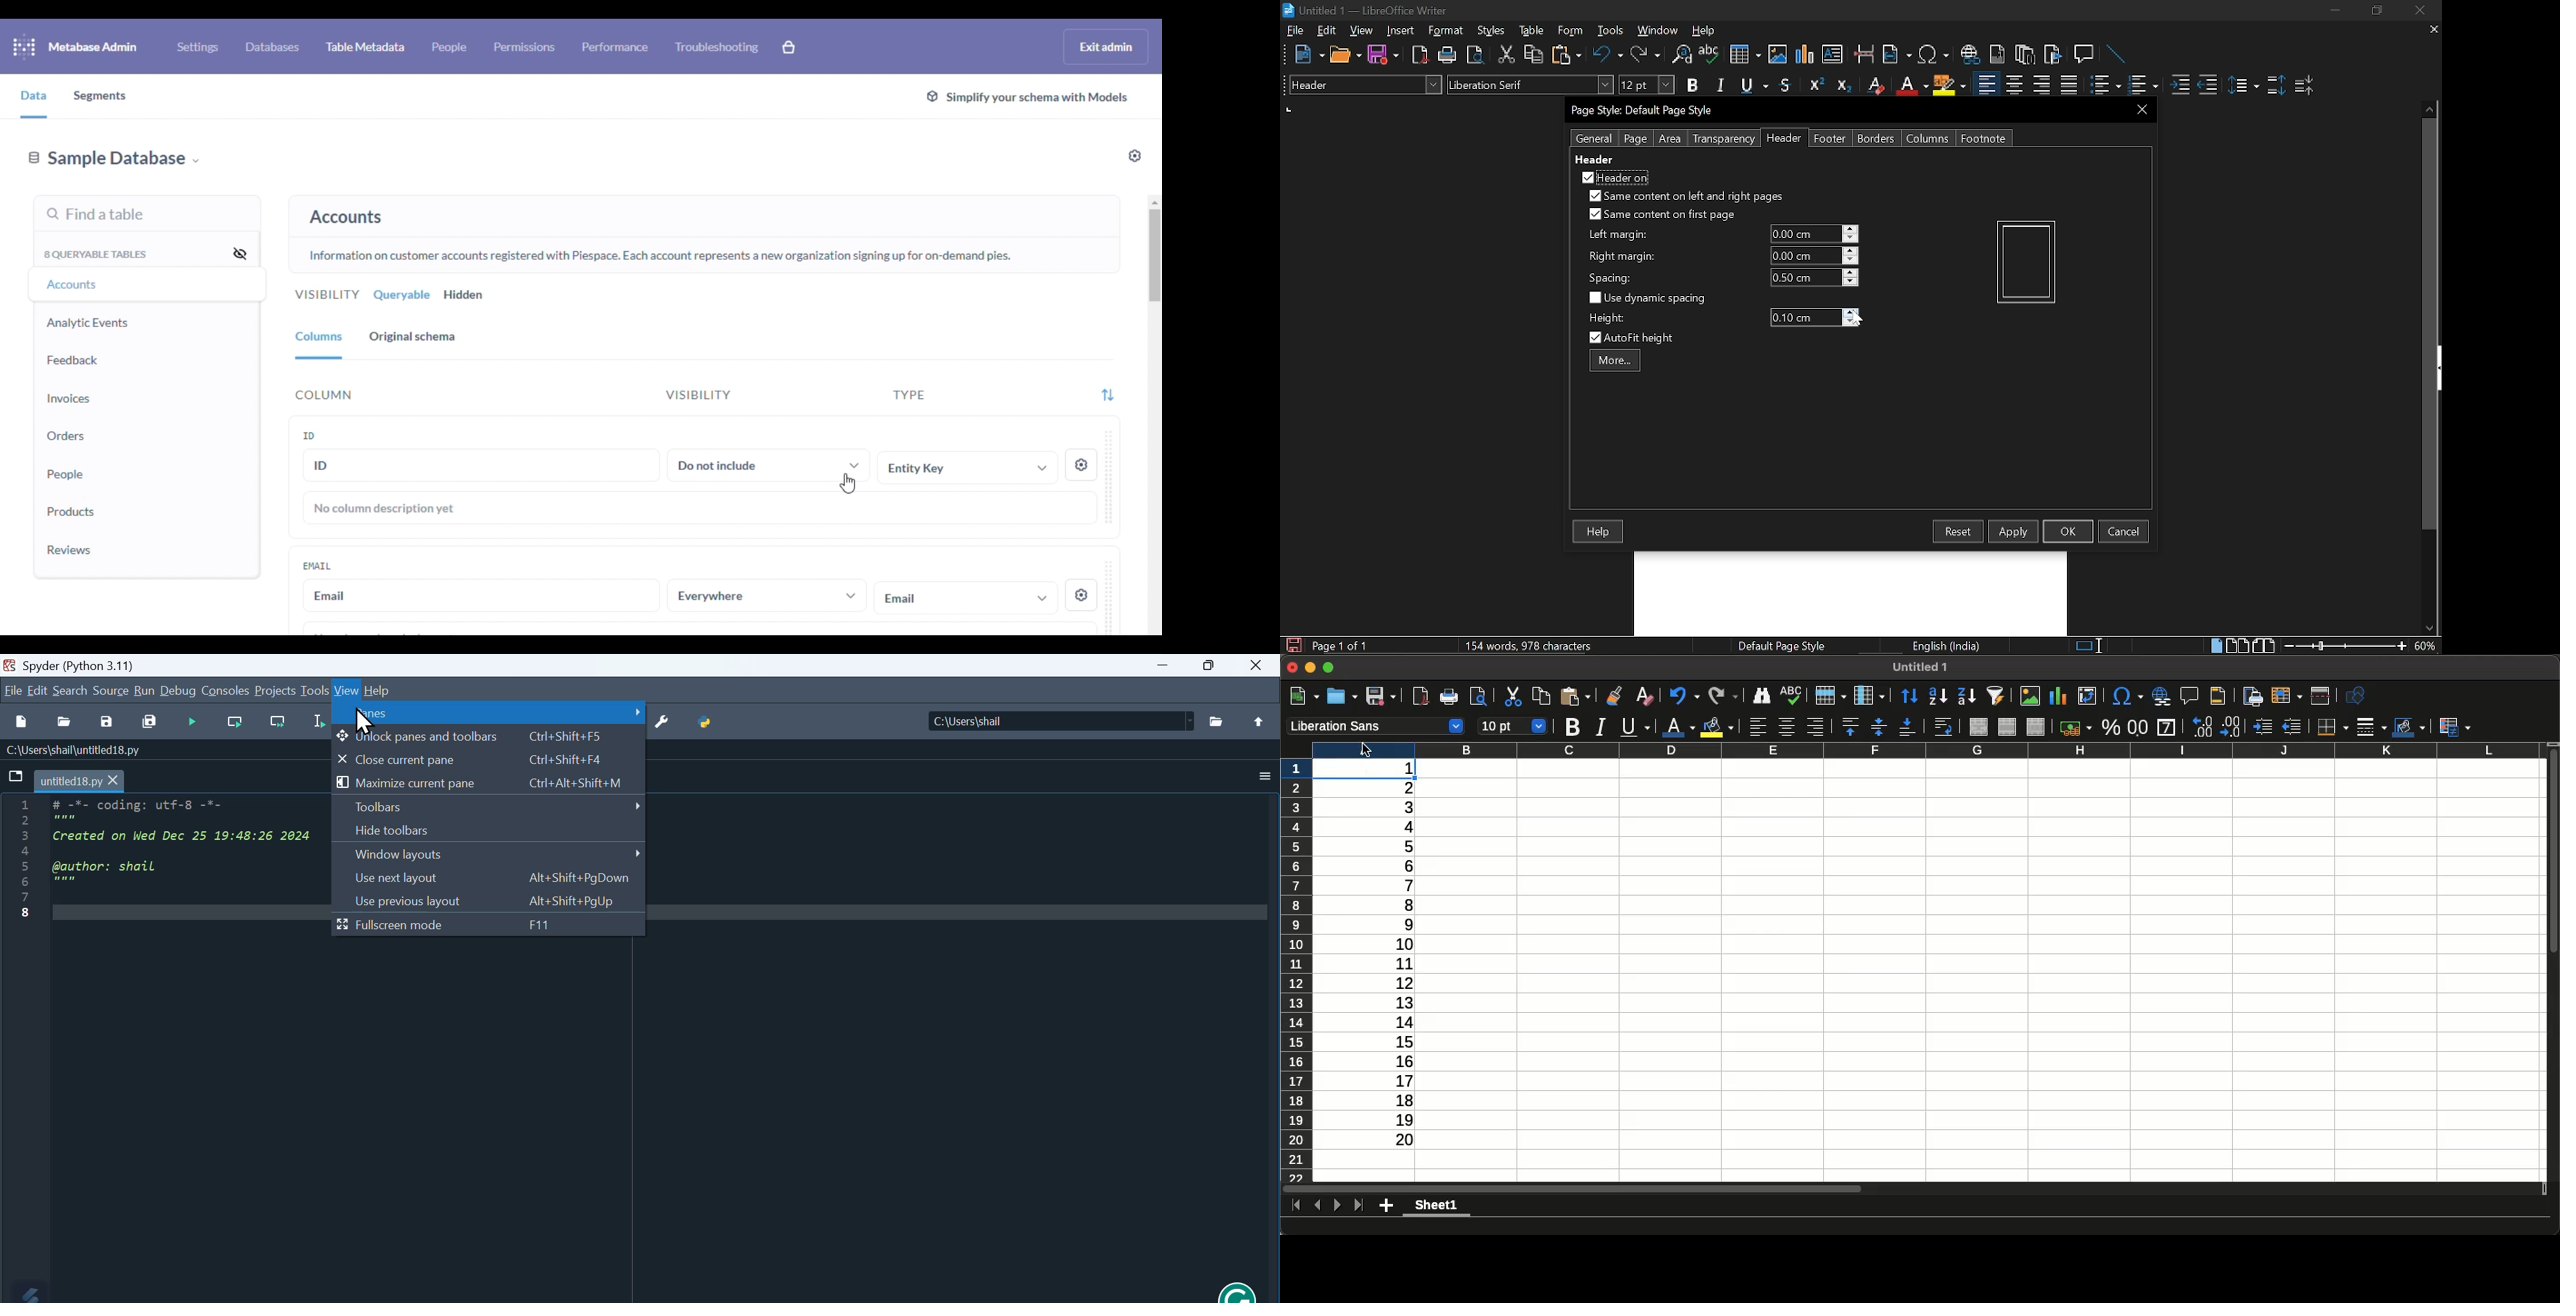  What do you see at coordinates (1756, 86) in the screenshot?
I see `Underline` at bounding box center [1756, 86].